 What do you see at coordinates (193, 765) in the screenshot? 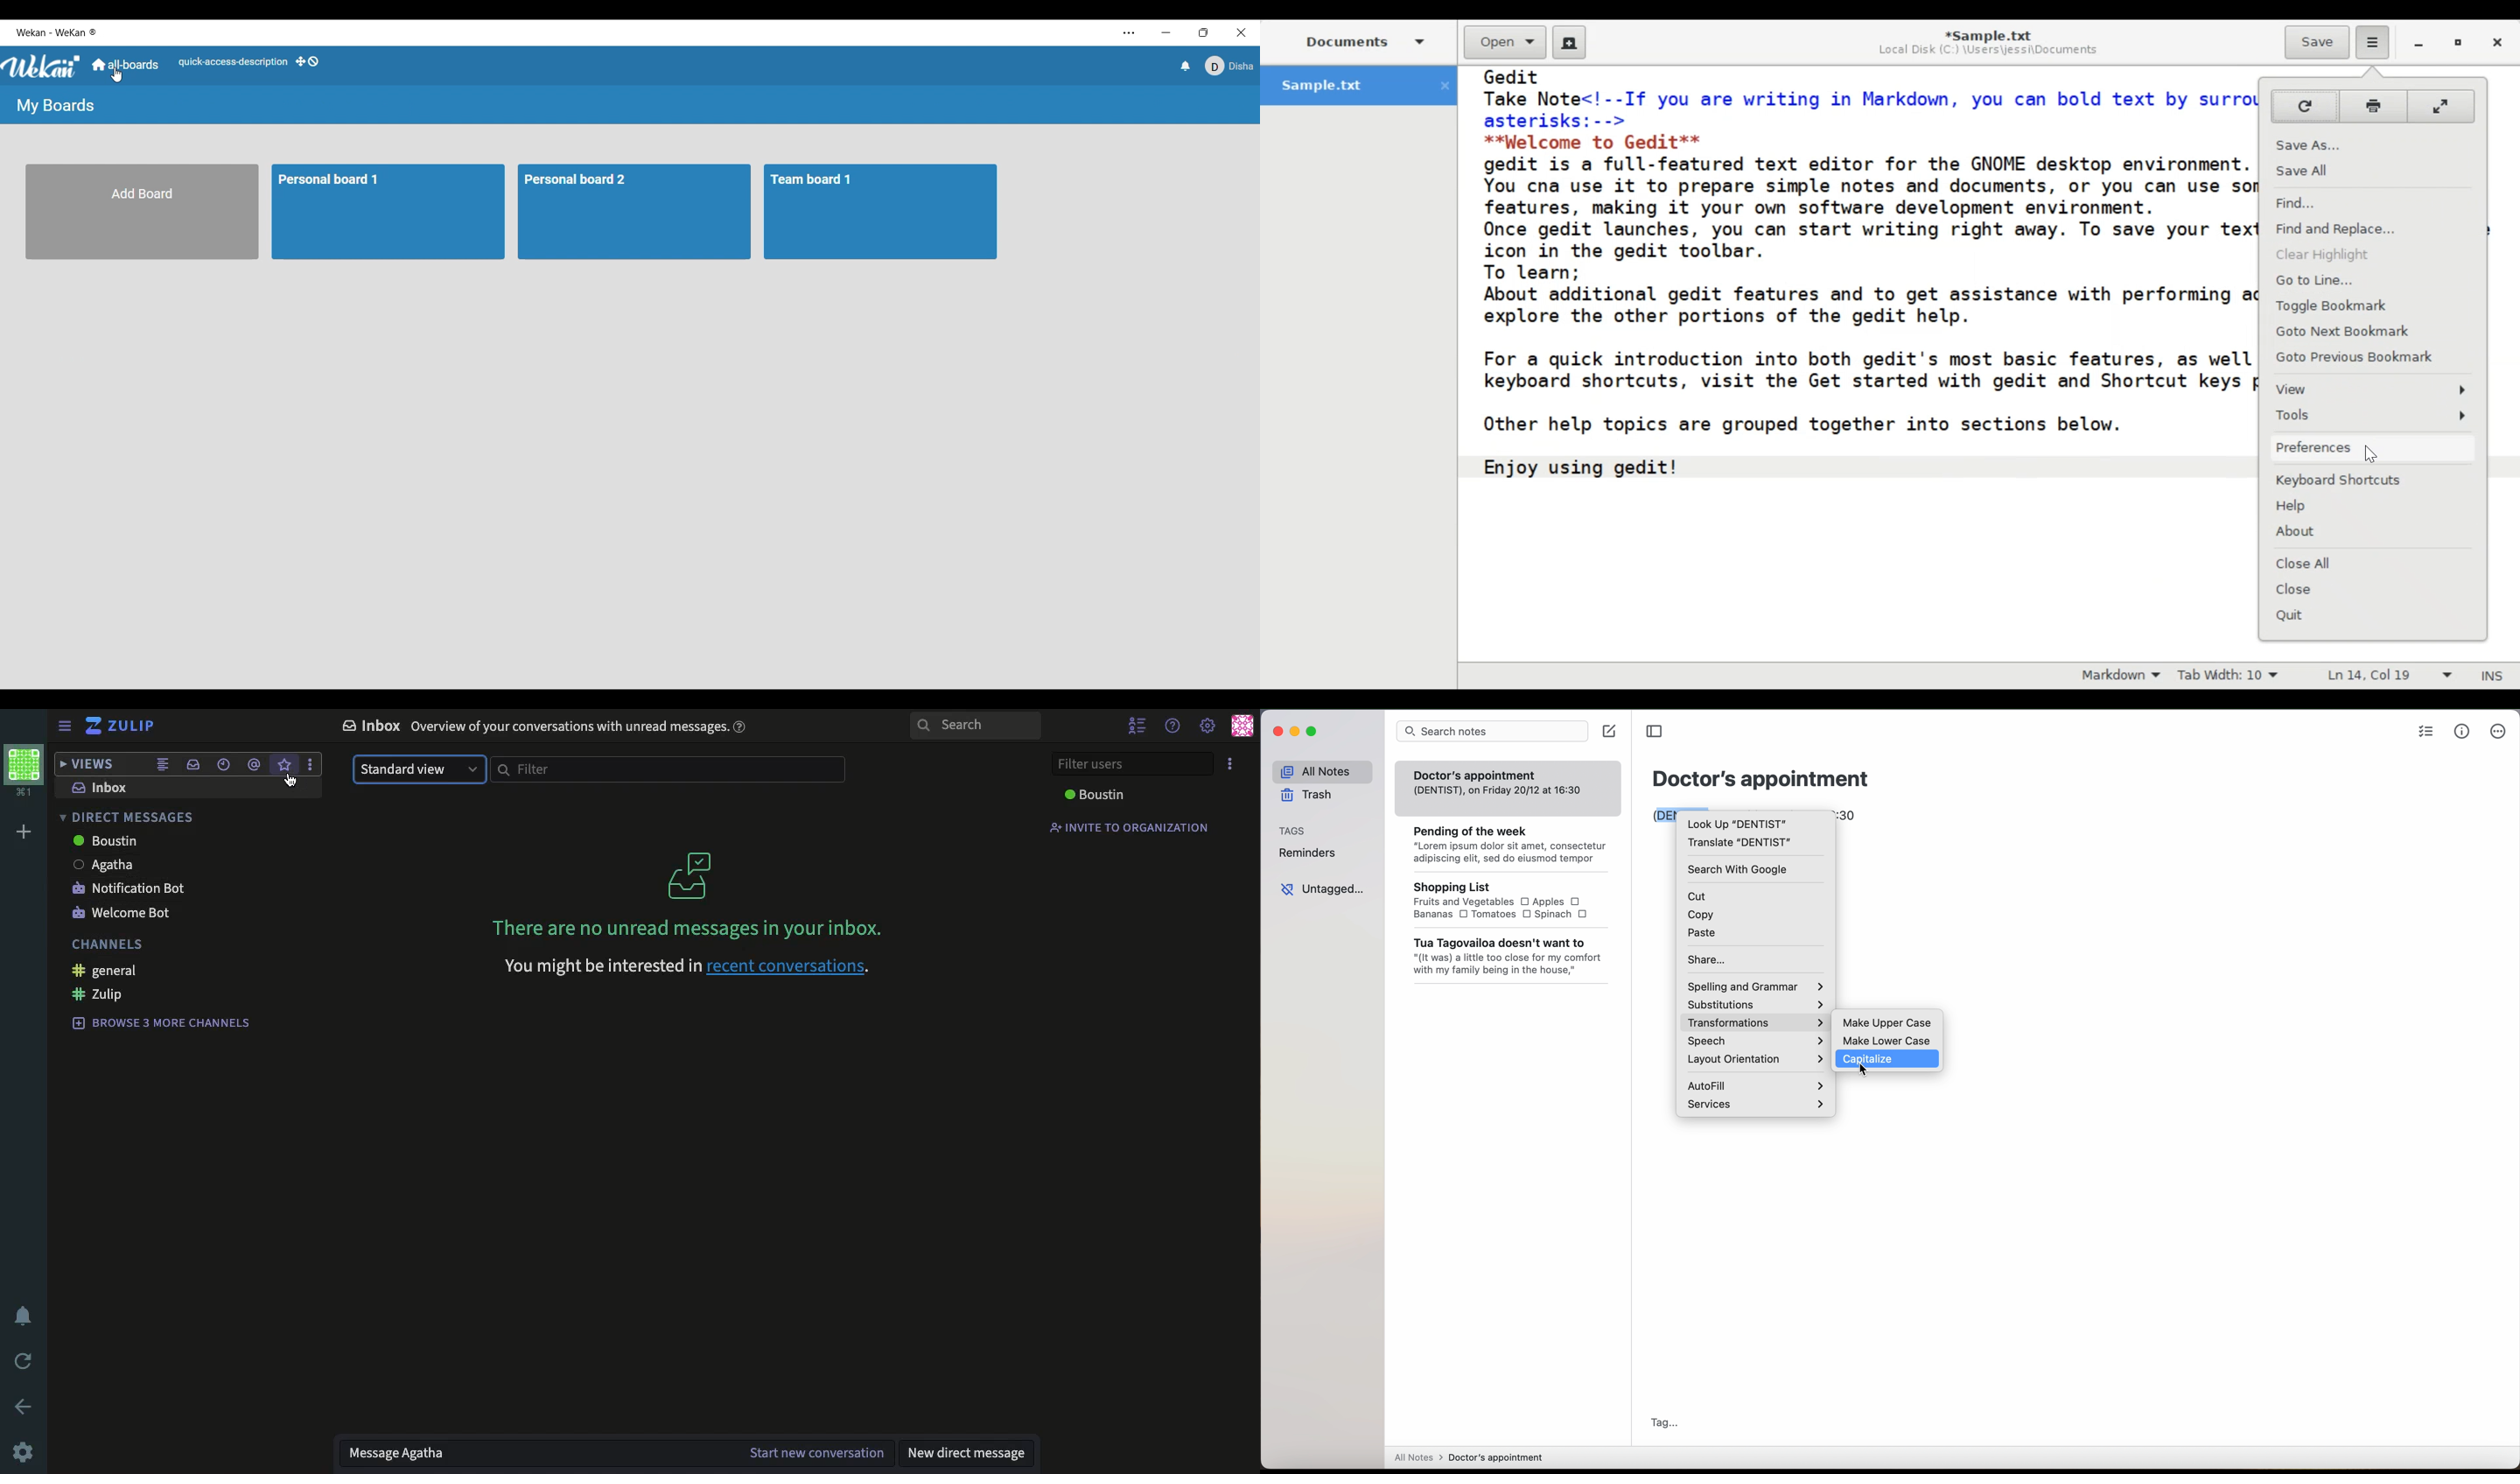
I see `inbox` at bounding box center [193, 765].